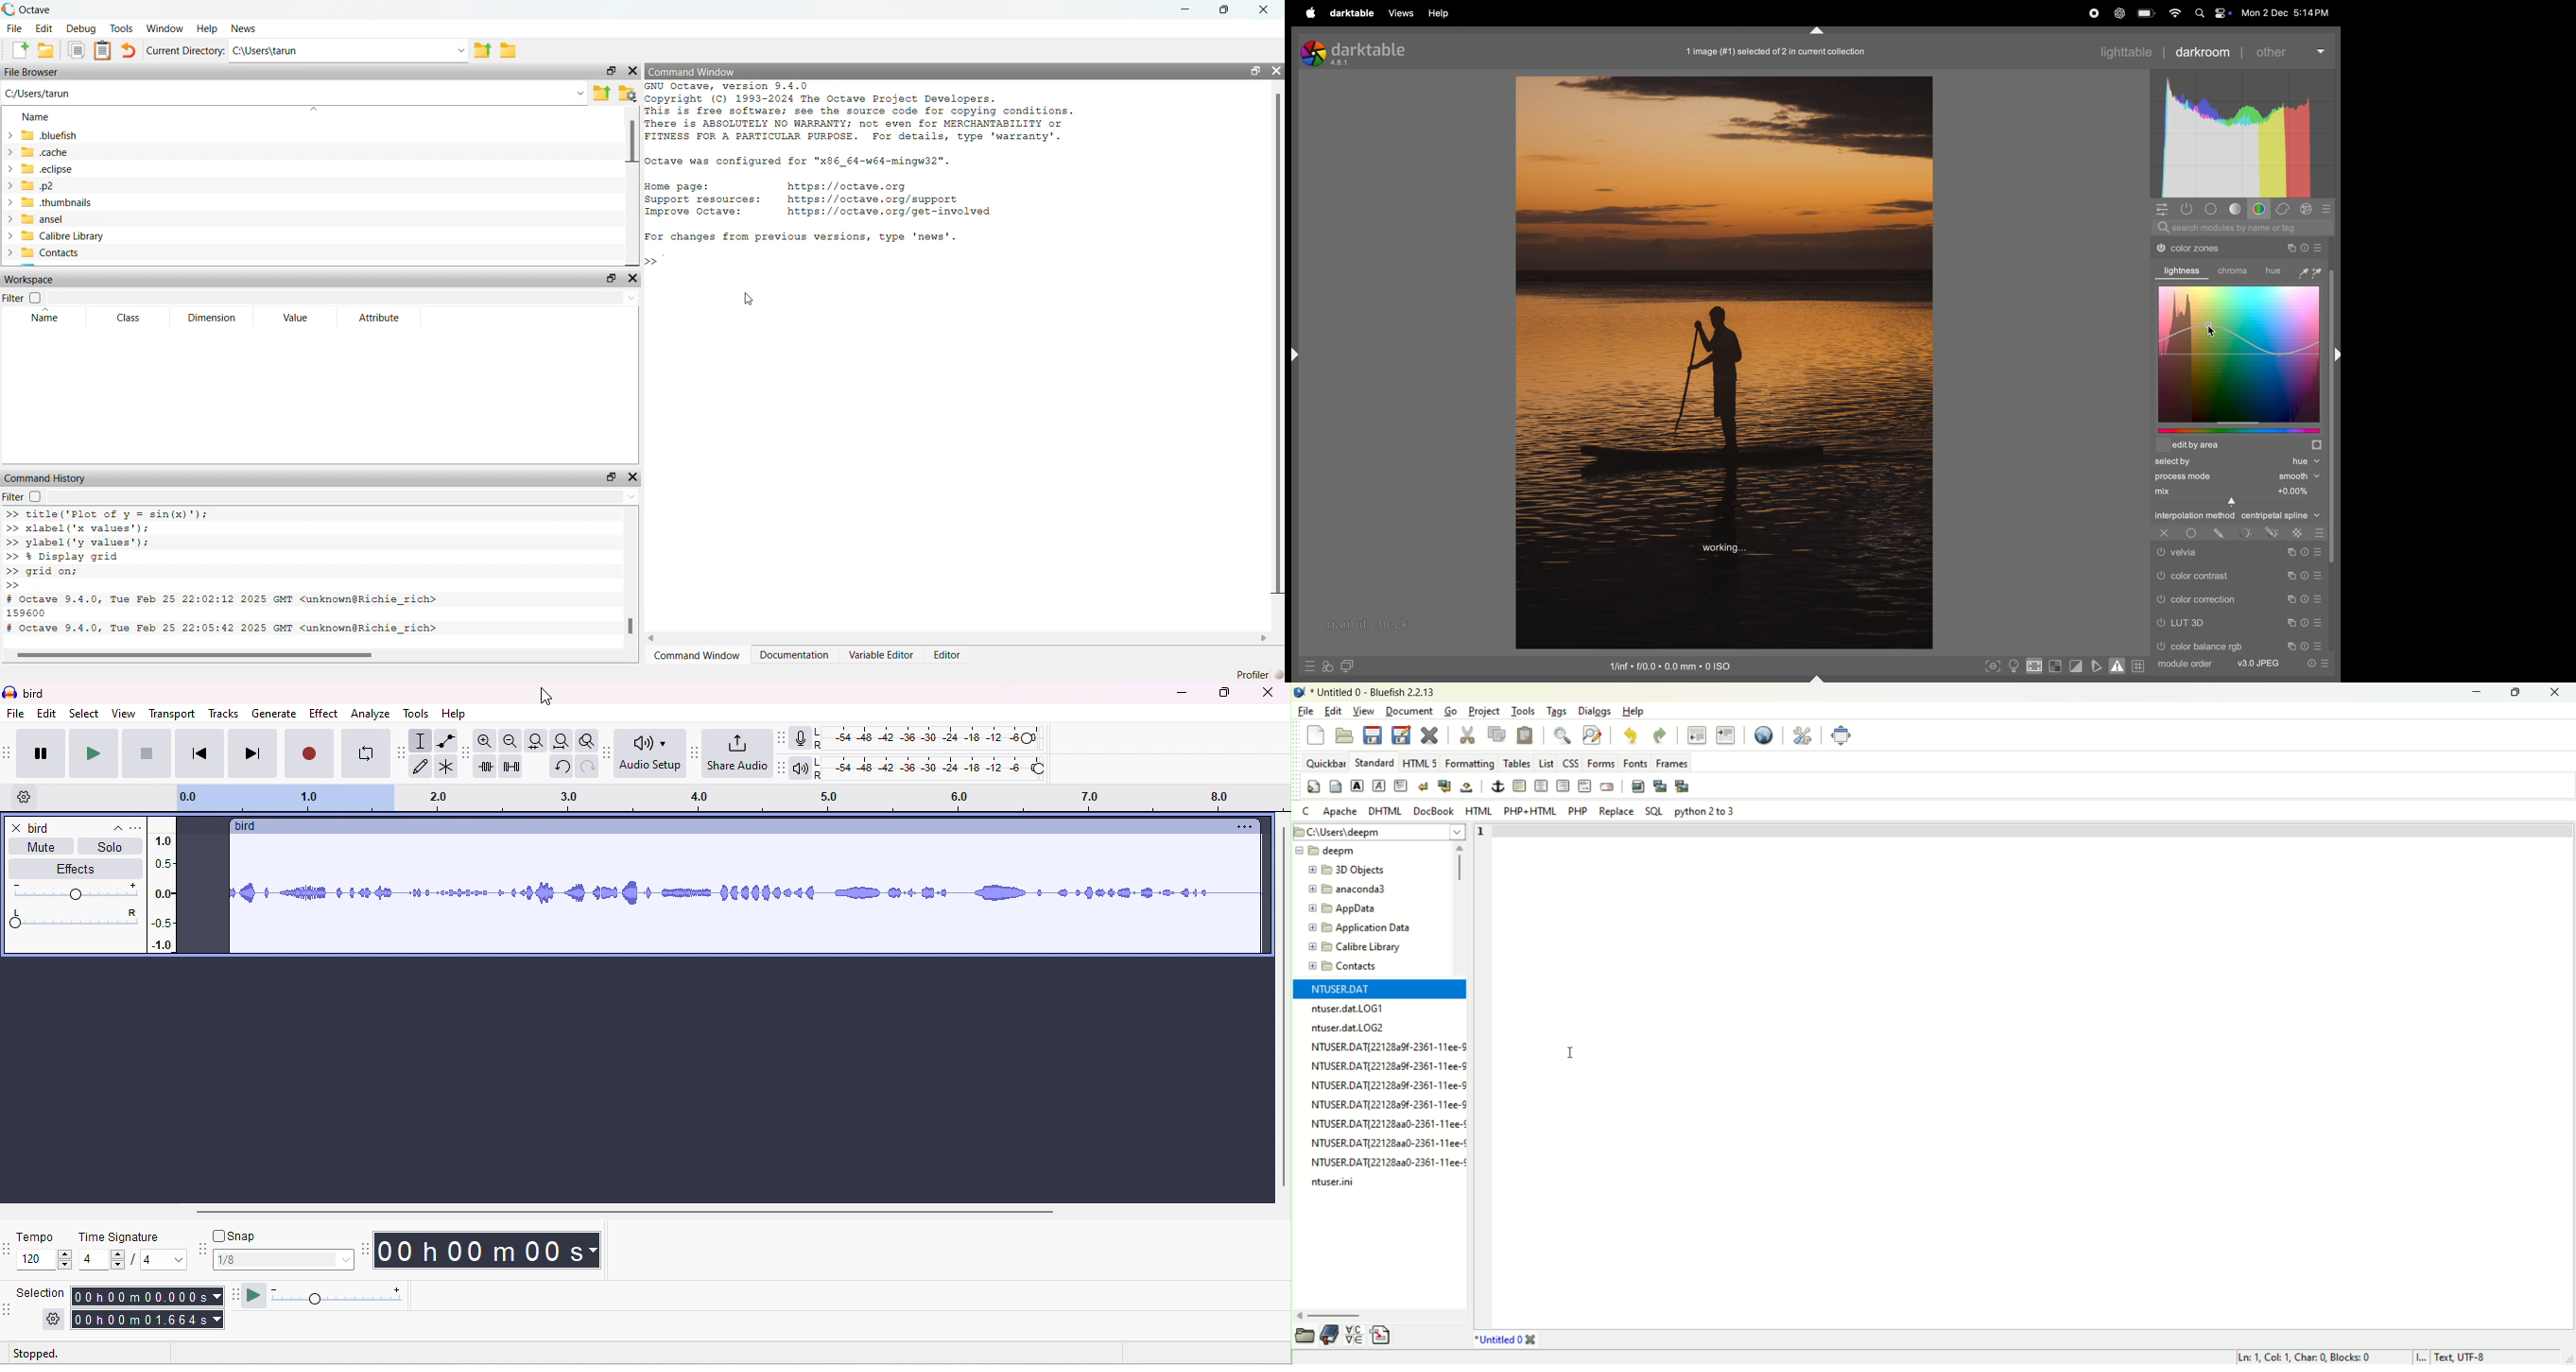 This screenshot has width=2576, height=1372. Describe the element at coordinates (251, 754) in the screenshot. I see `next` at that location.